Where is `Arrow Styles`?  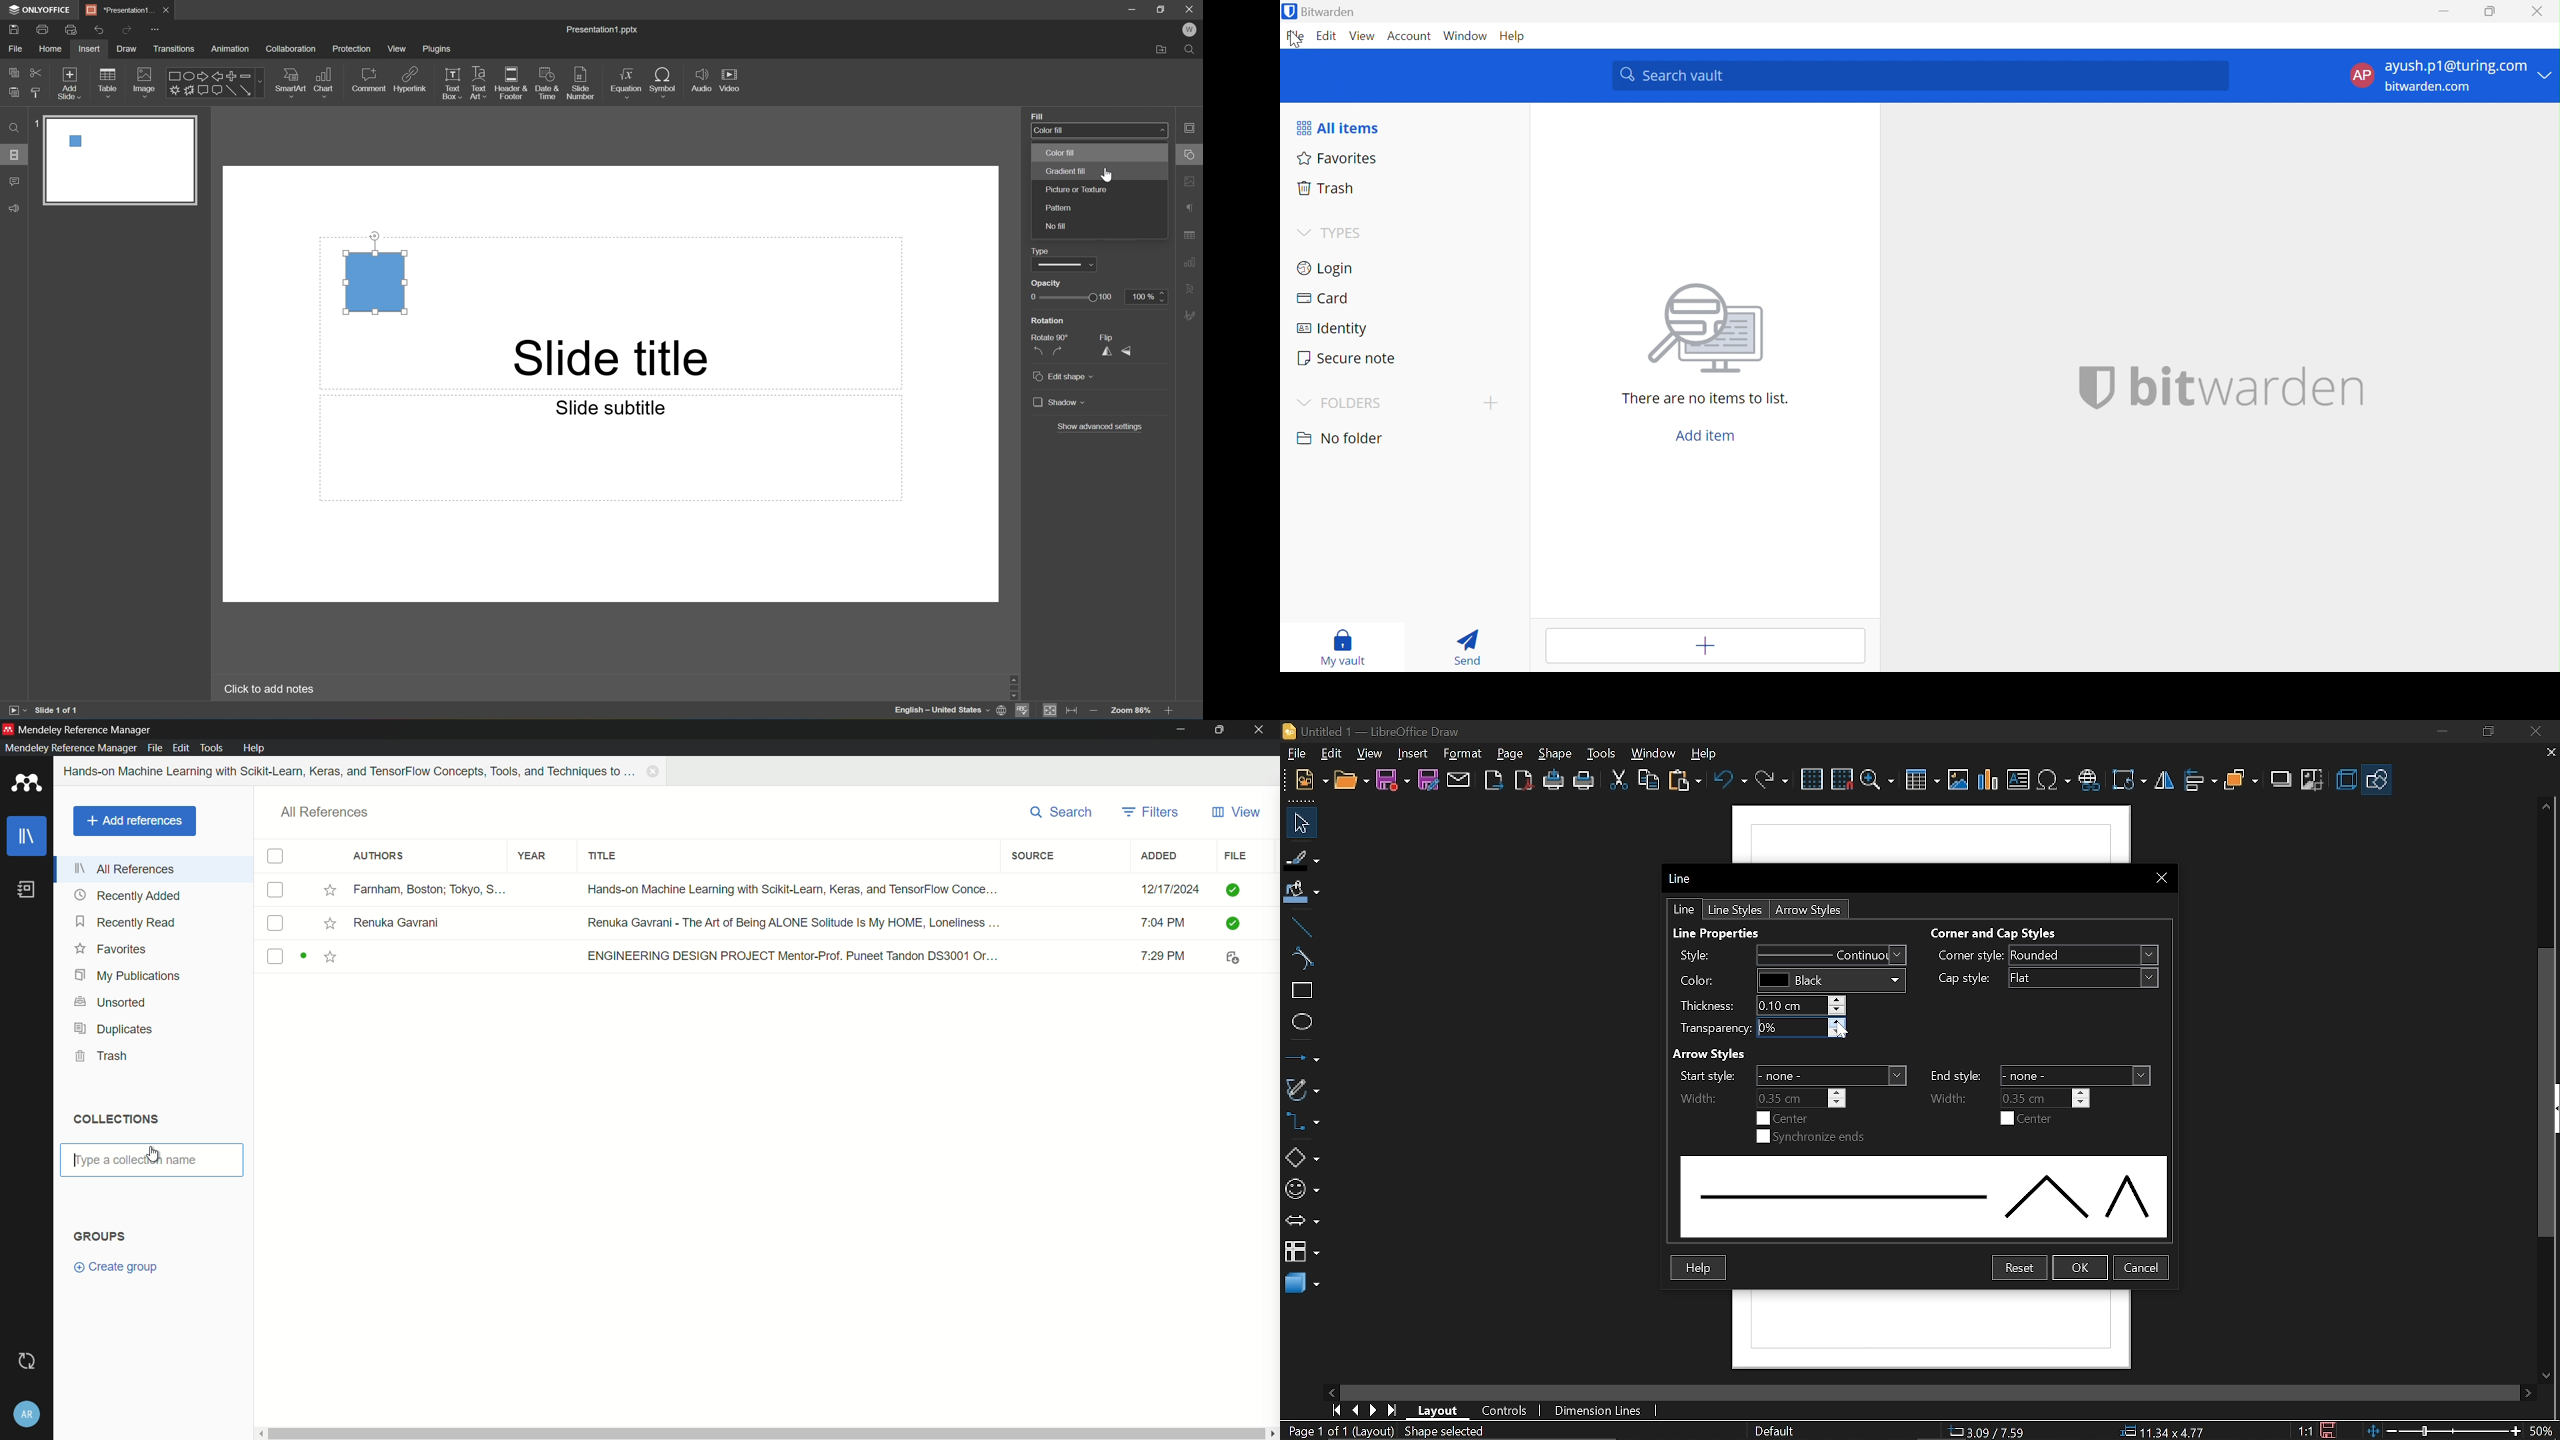
Arrow Styles is located at coordinates (1724, 1052).